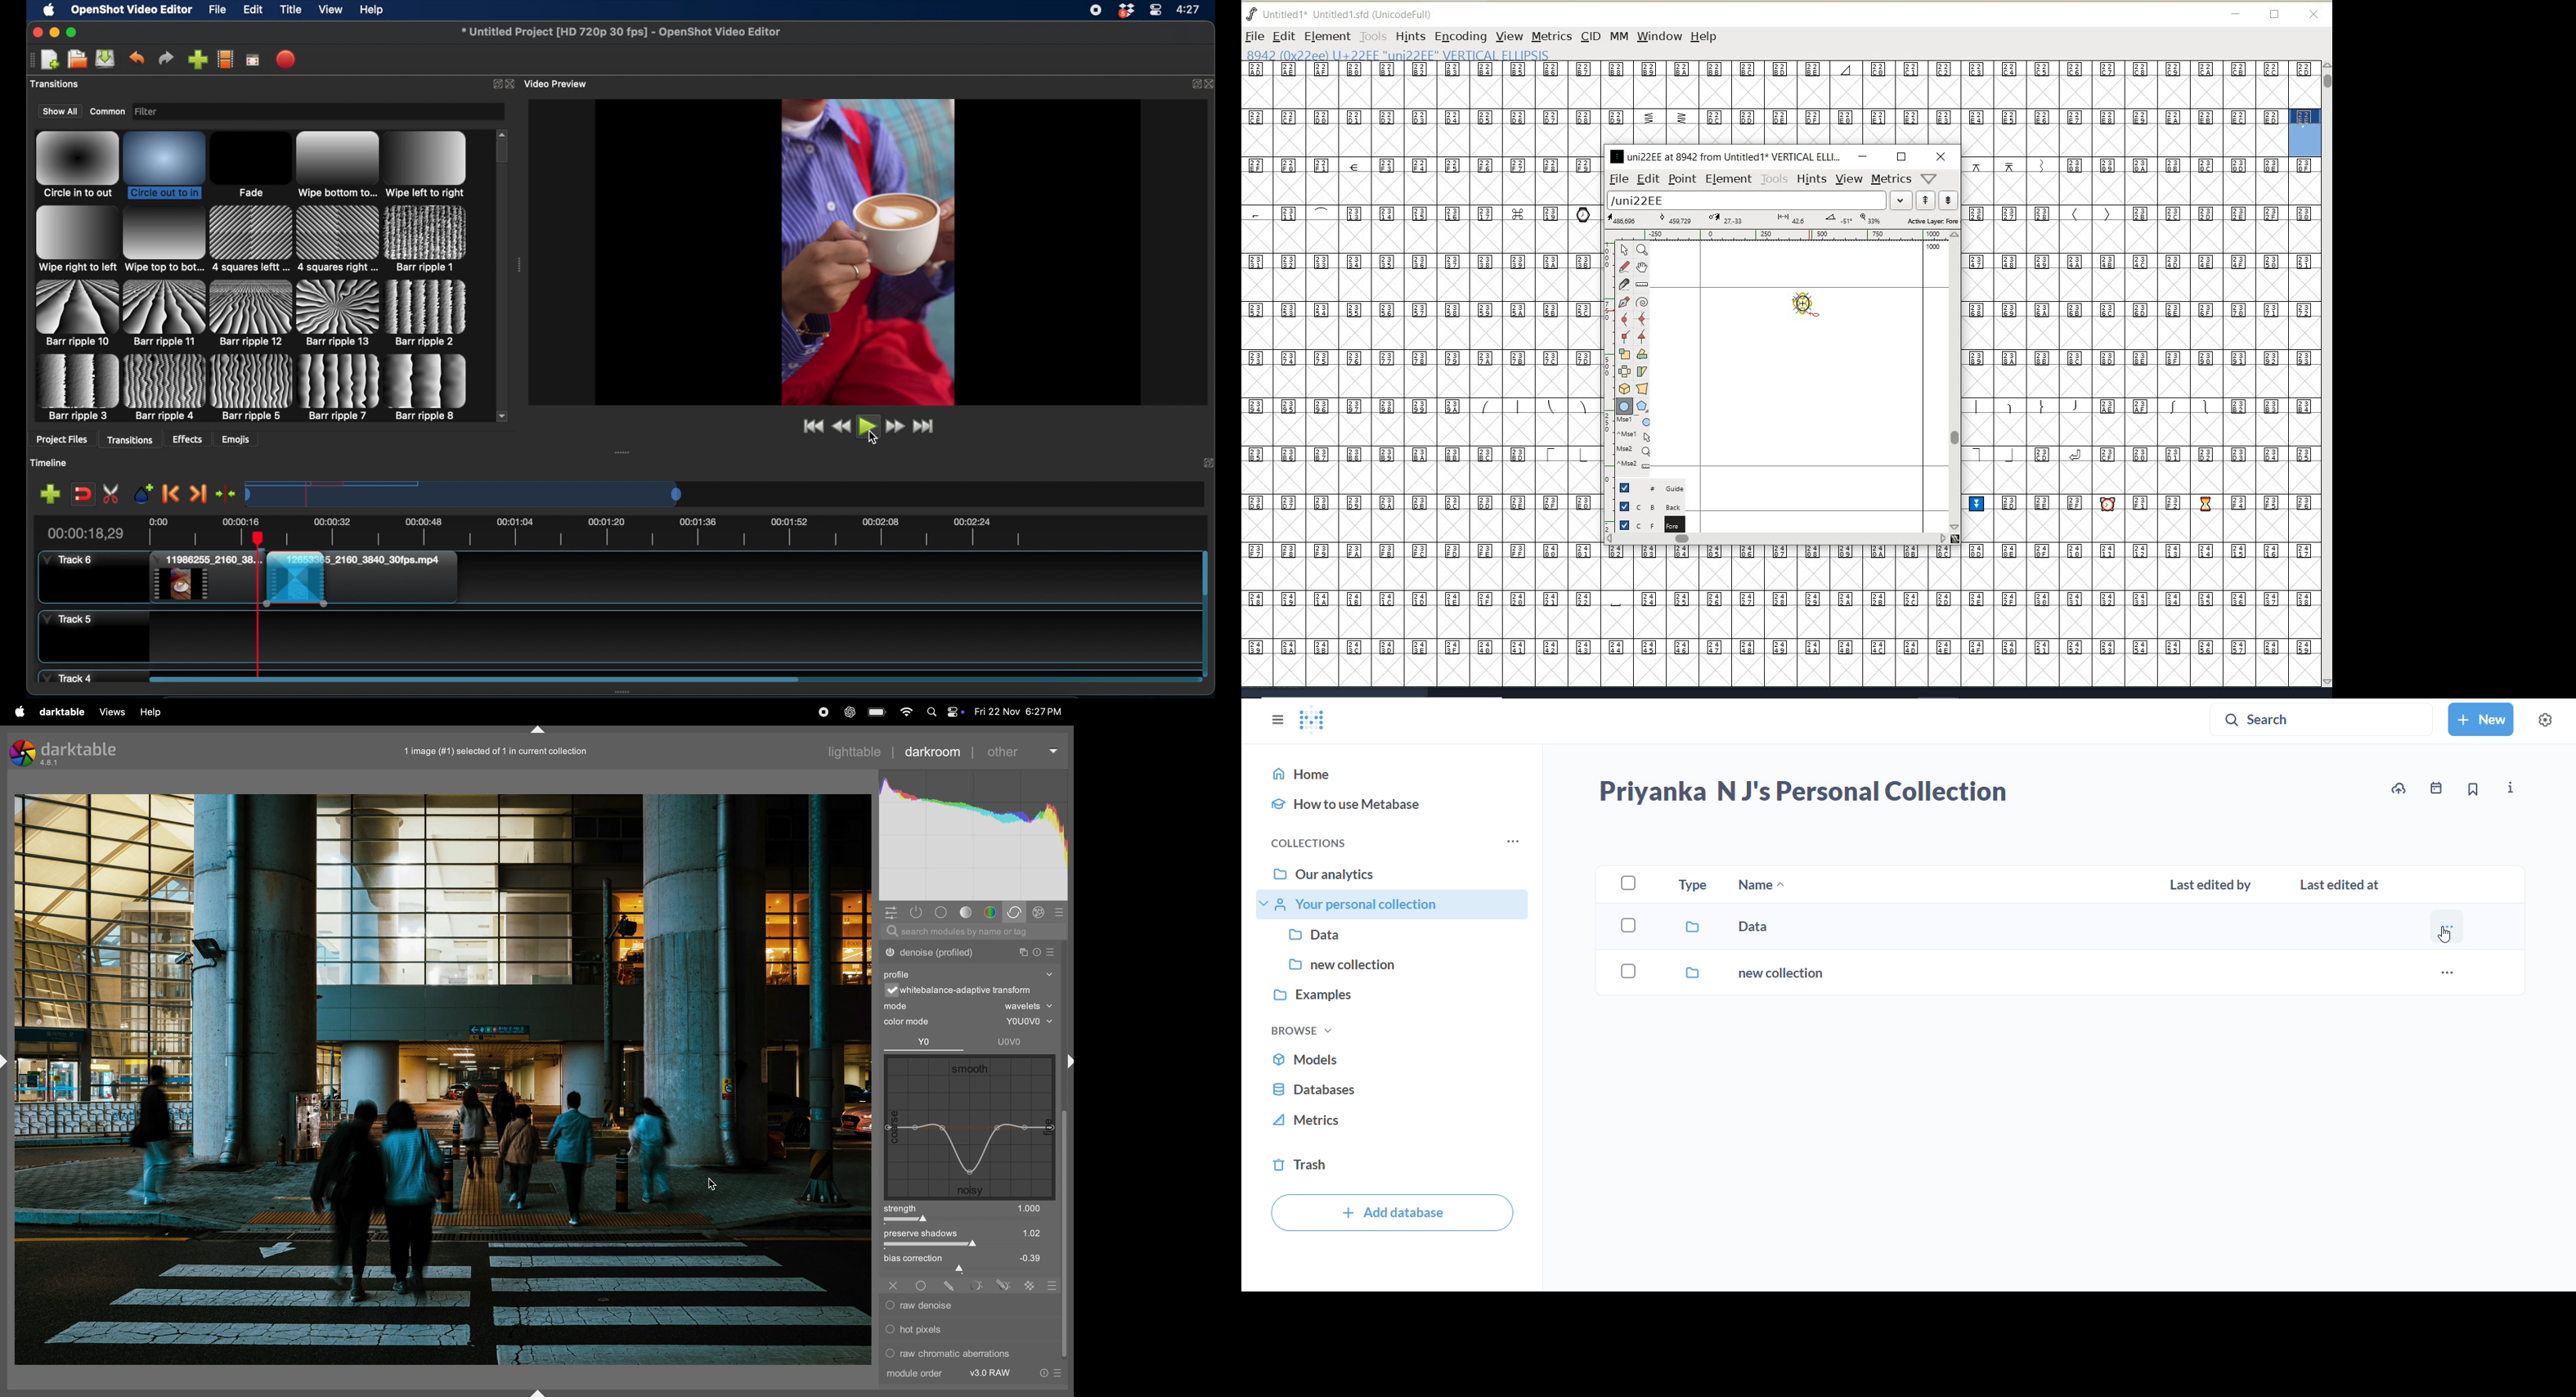 The width and height of the screenshot is (2576, 1400). I want to click on tone, so click(942, 912).